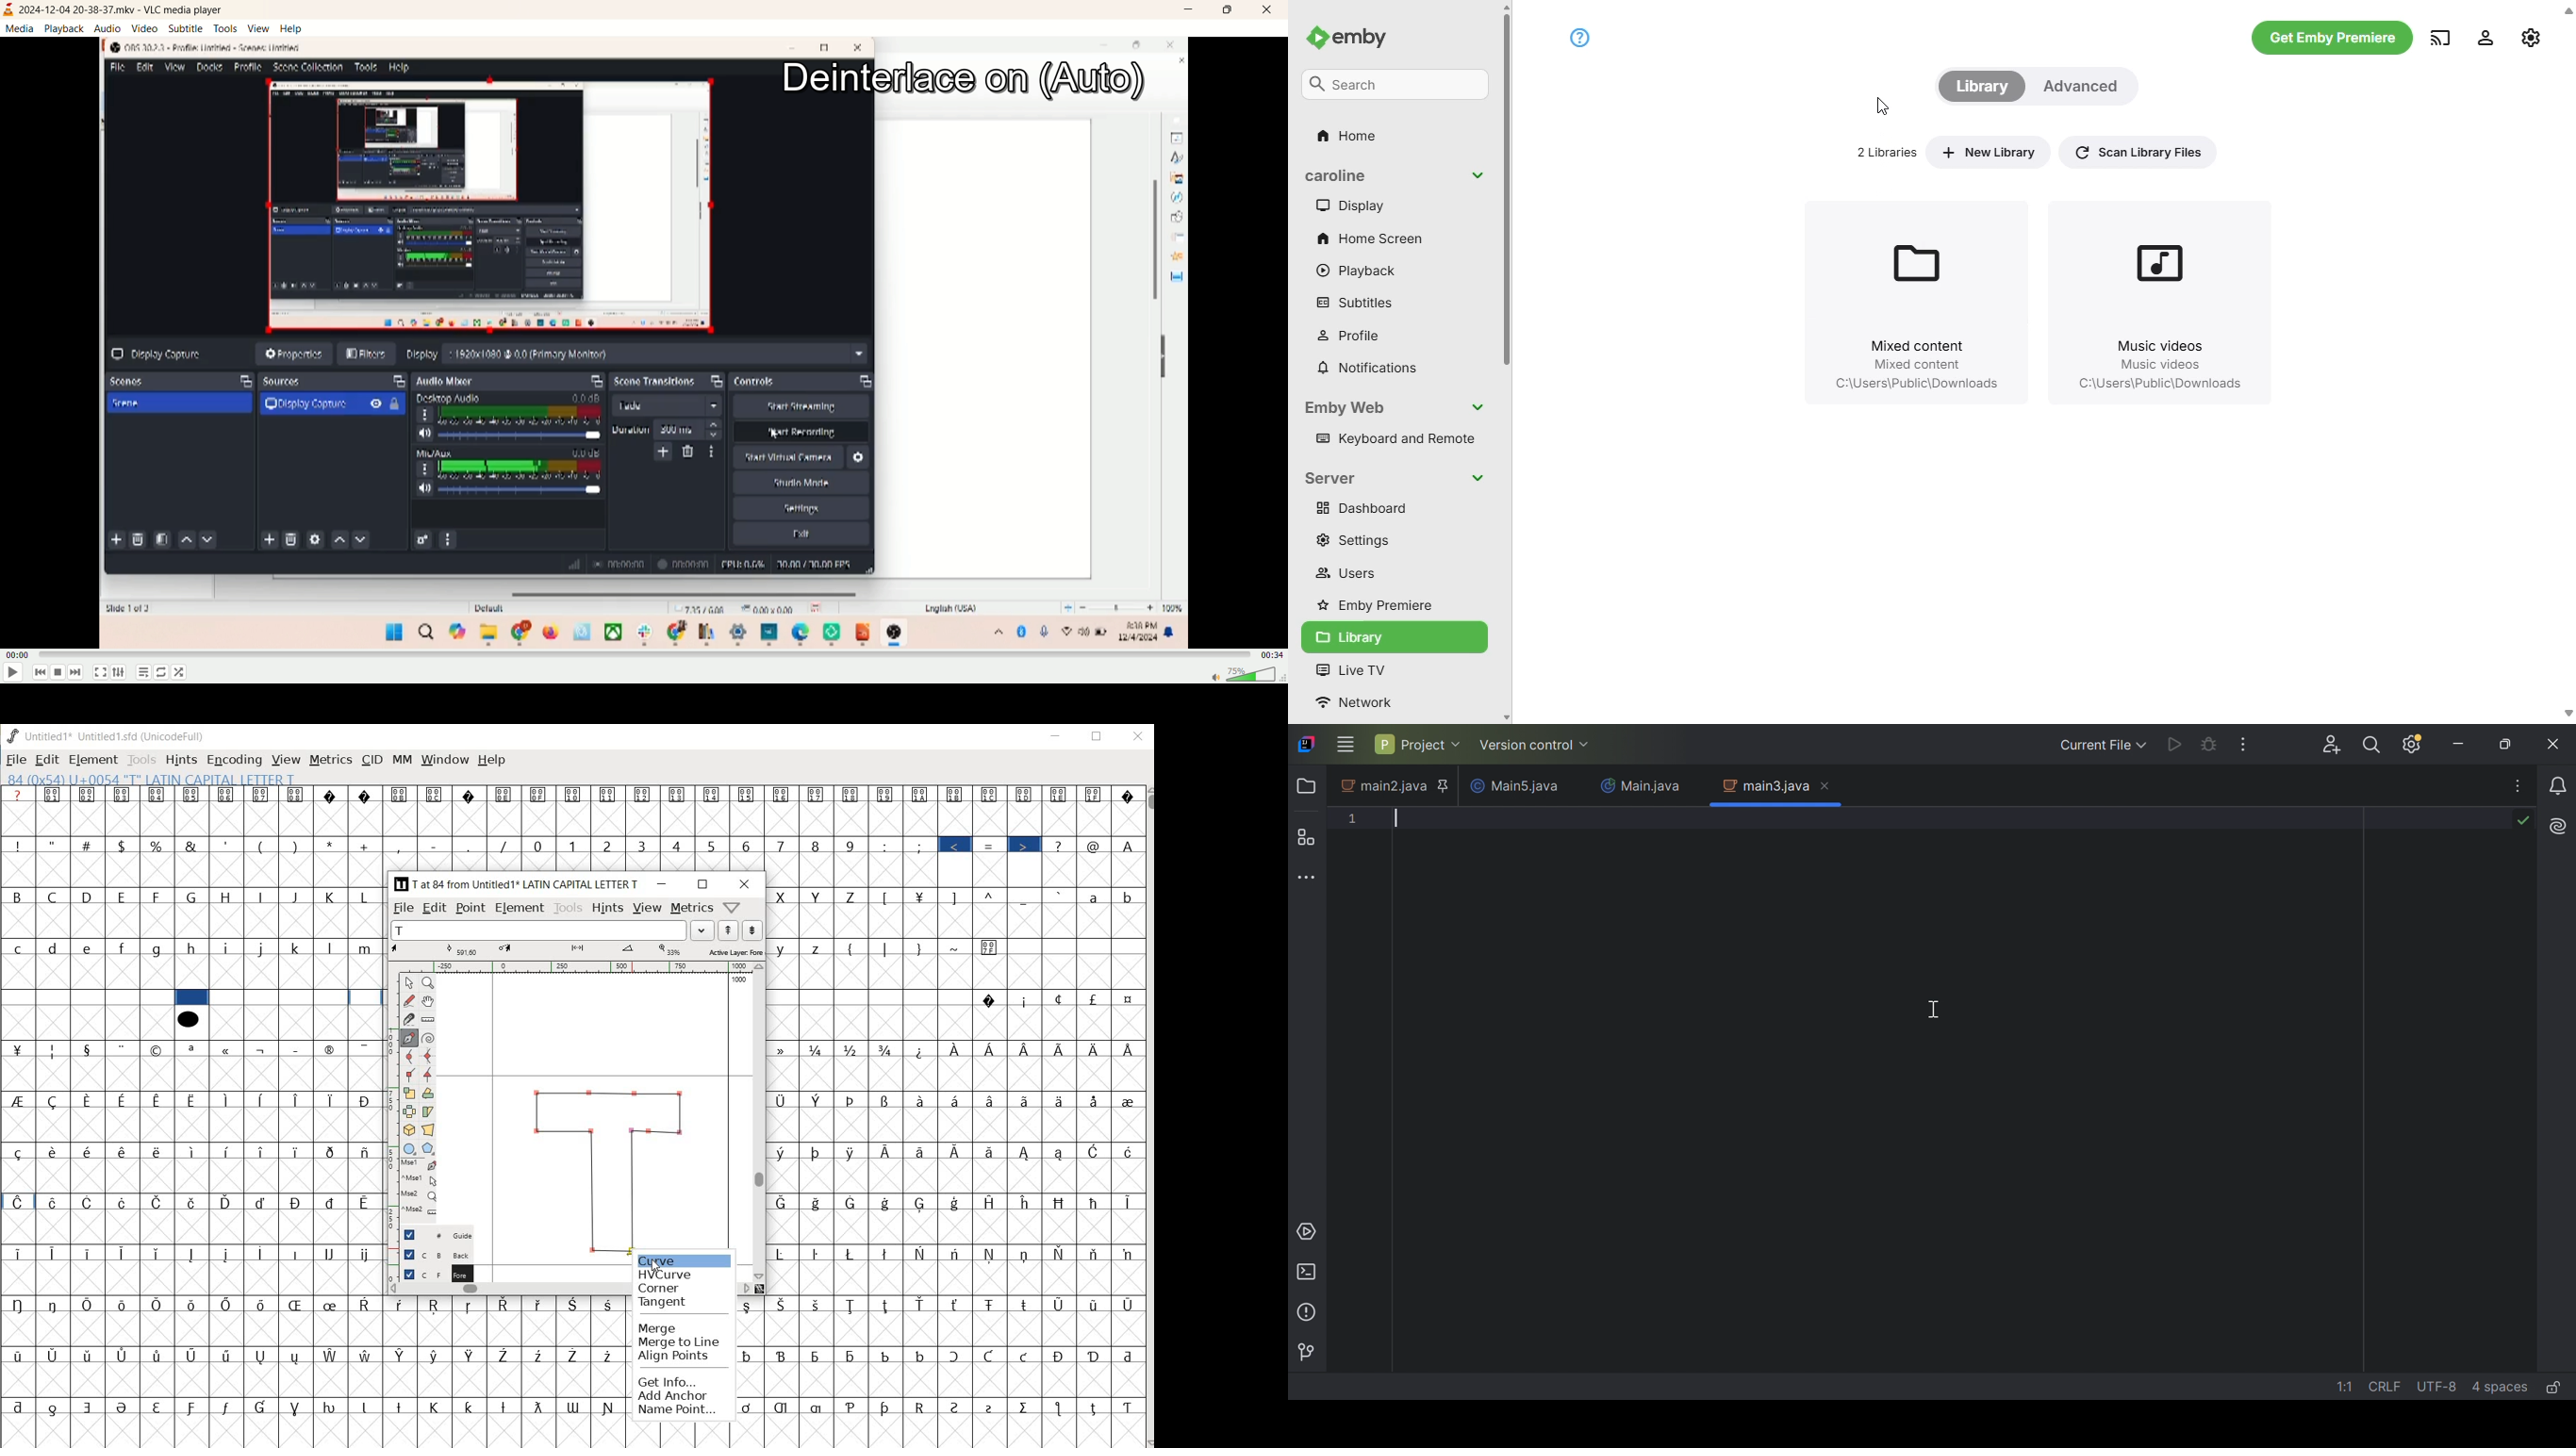 The width and height of the screenshot is (2576, 1456). I want to click on Symbol, so click(1029, 1203).